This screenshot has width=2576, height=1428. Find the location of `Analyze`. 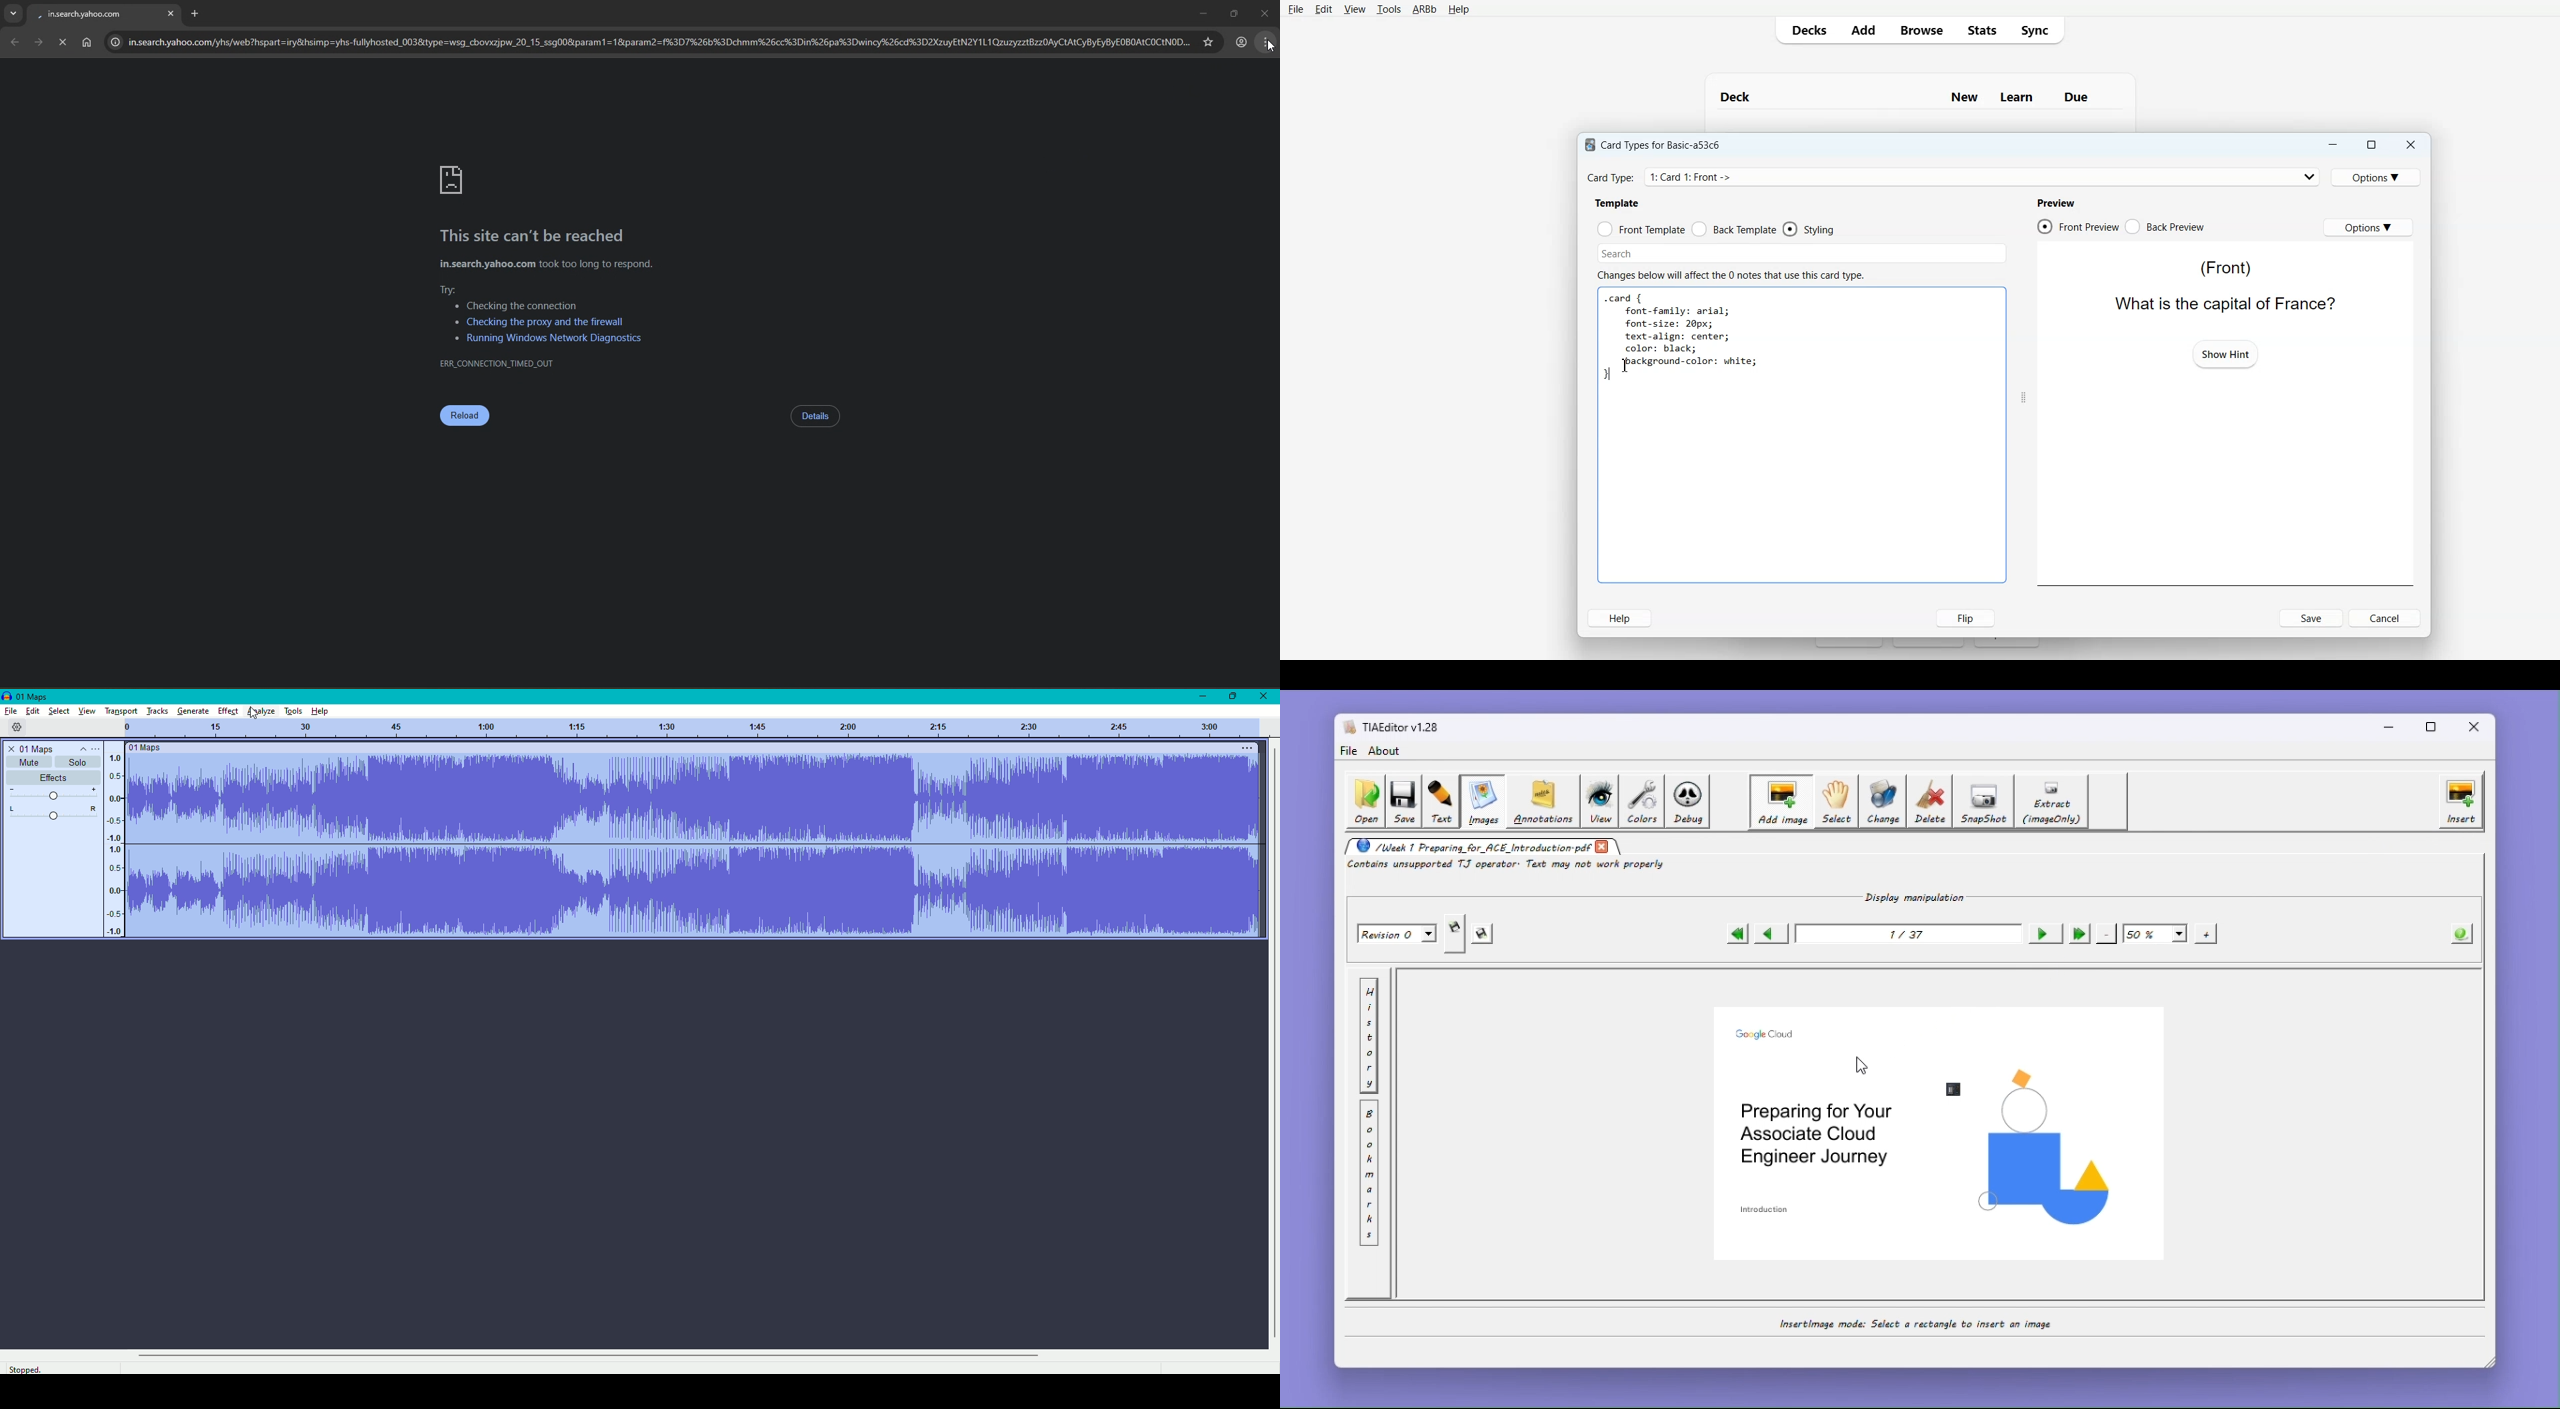

Analyze is located at coordinates (259, 711).